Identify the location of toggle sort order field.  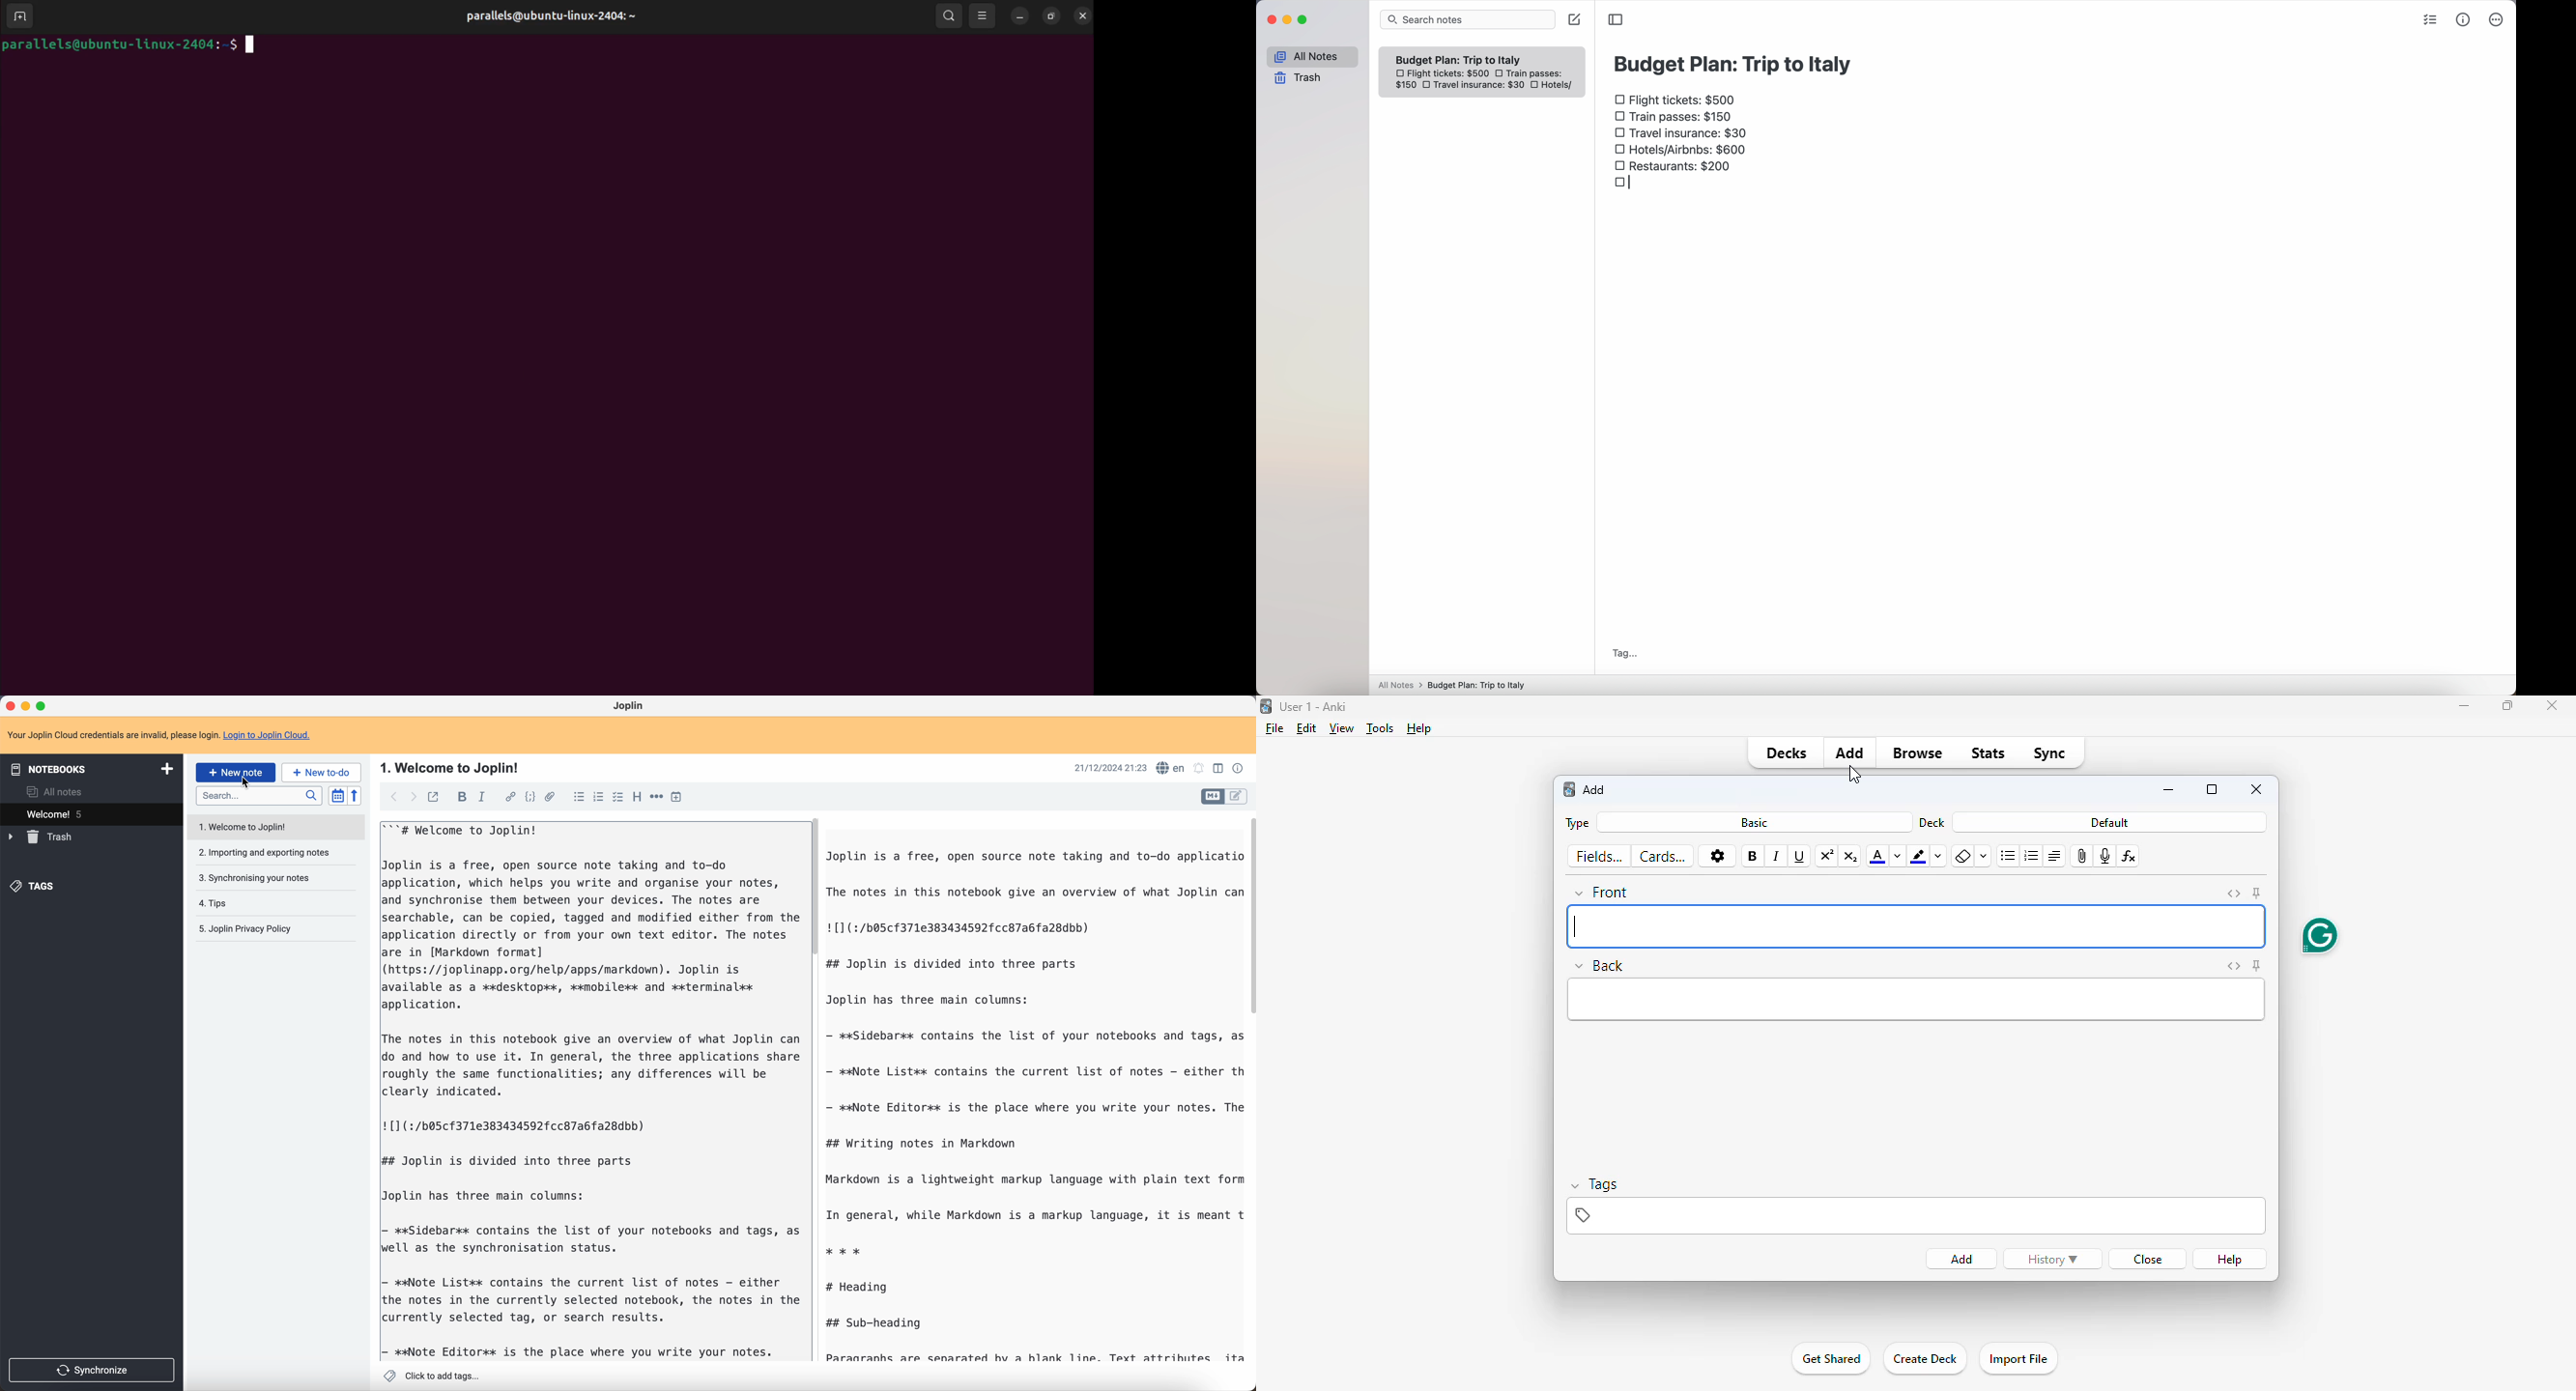
(337, 795).